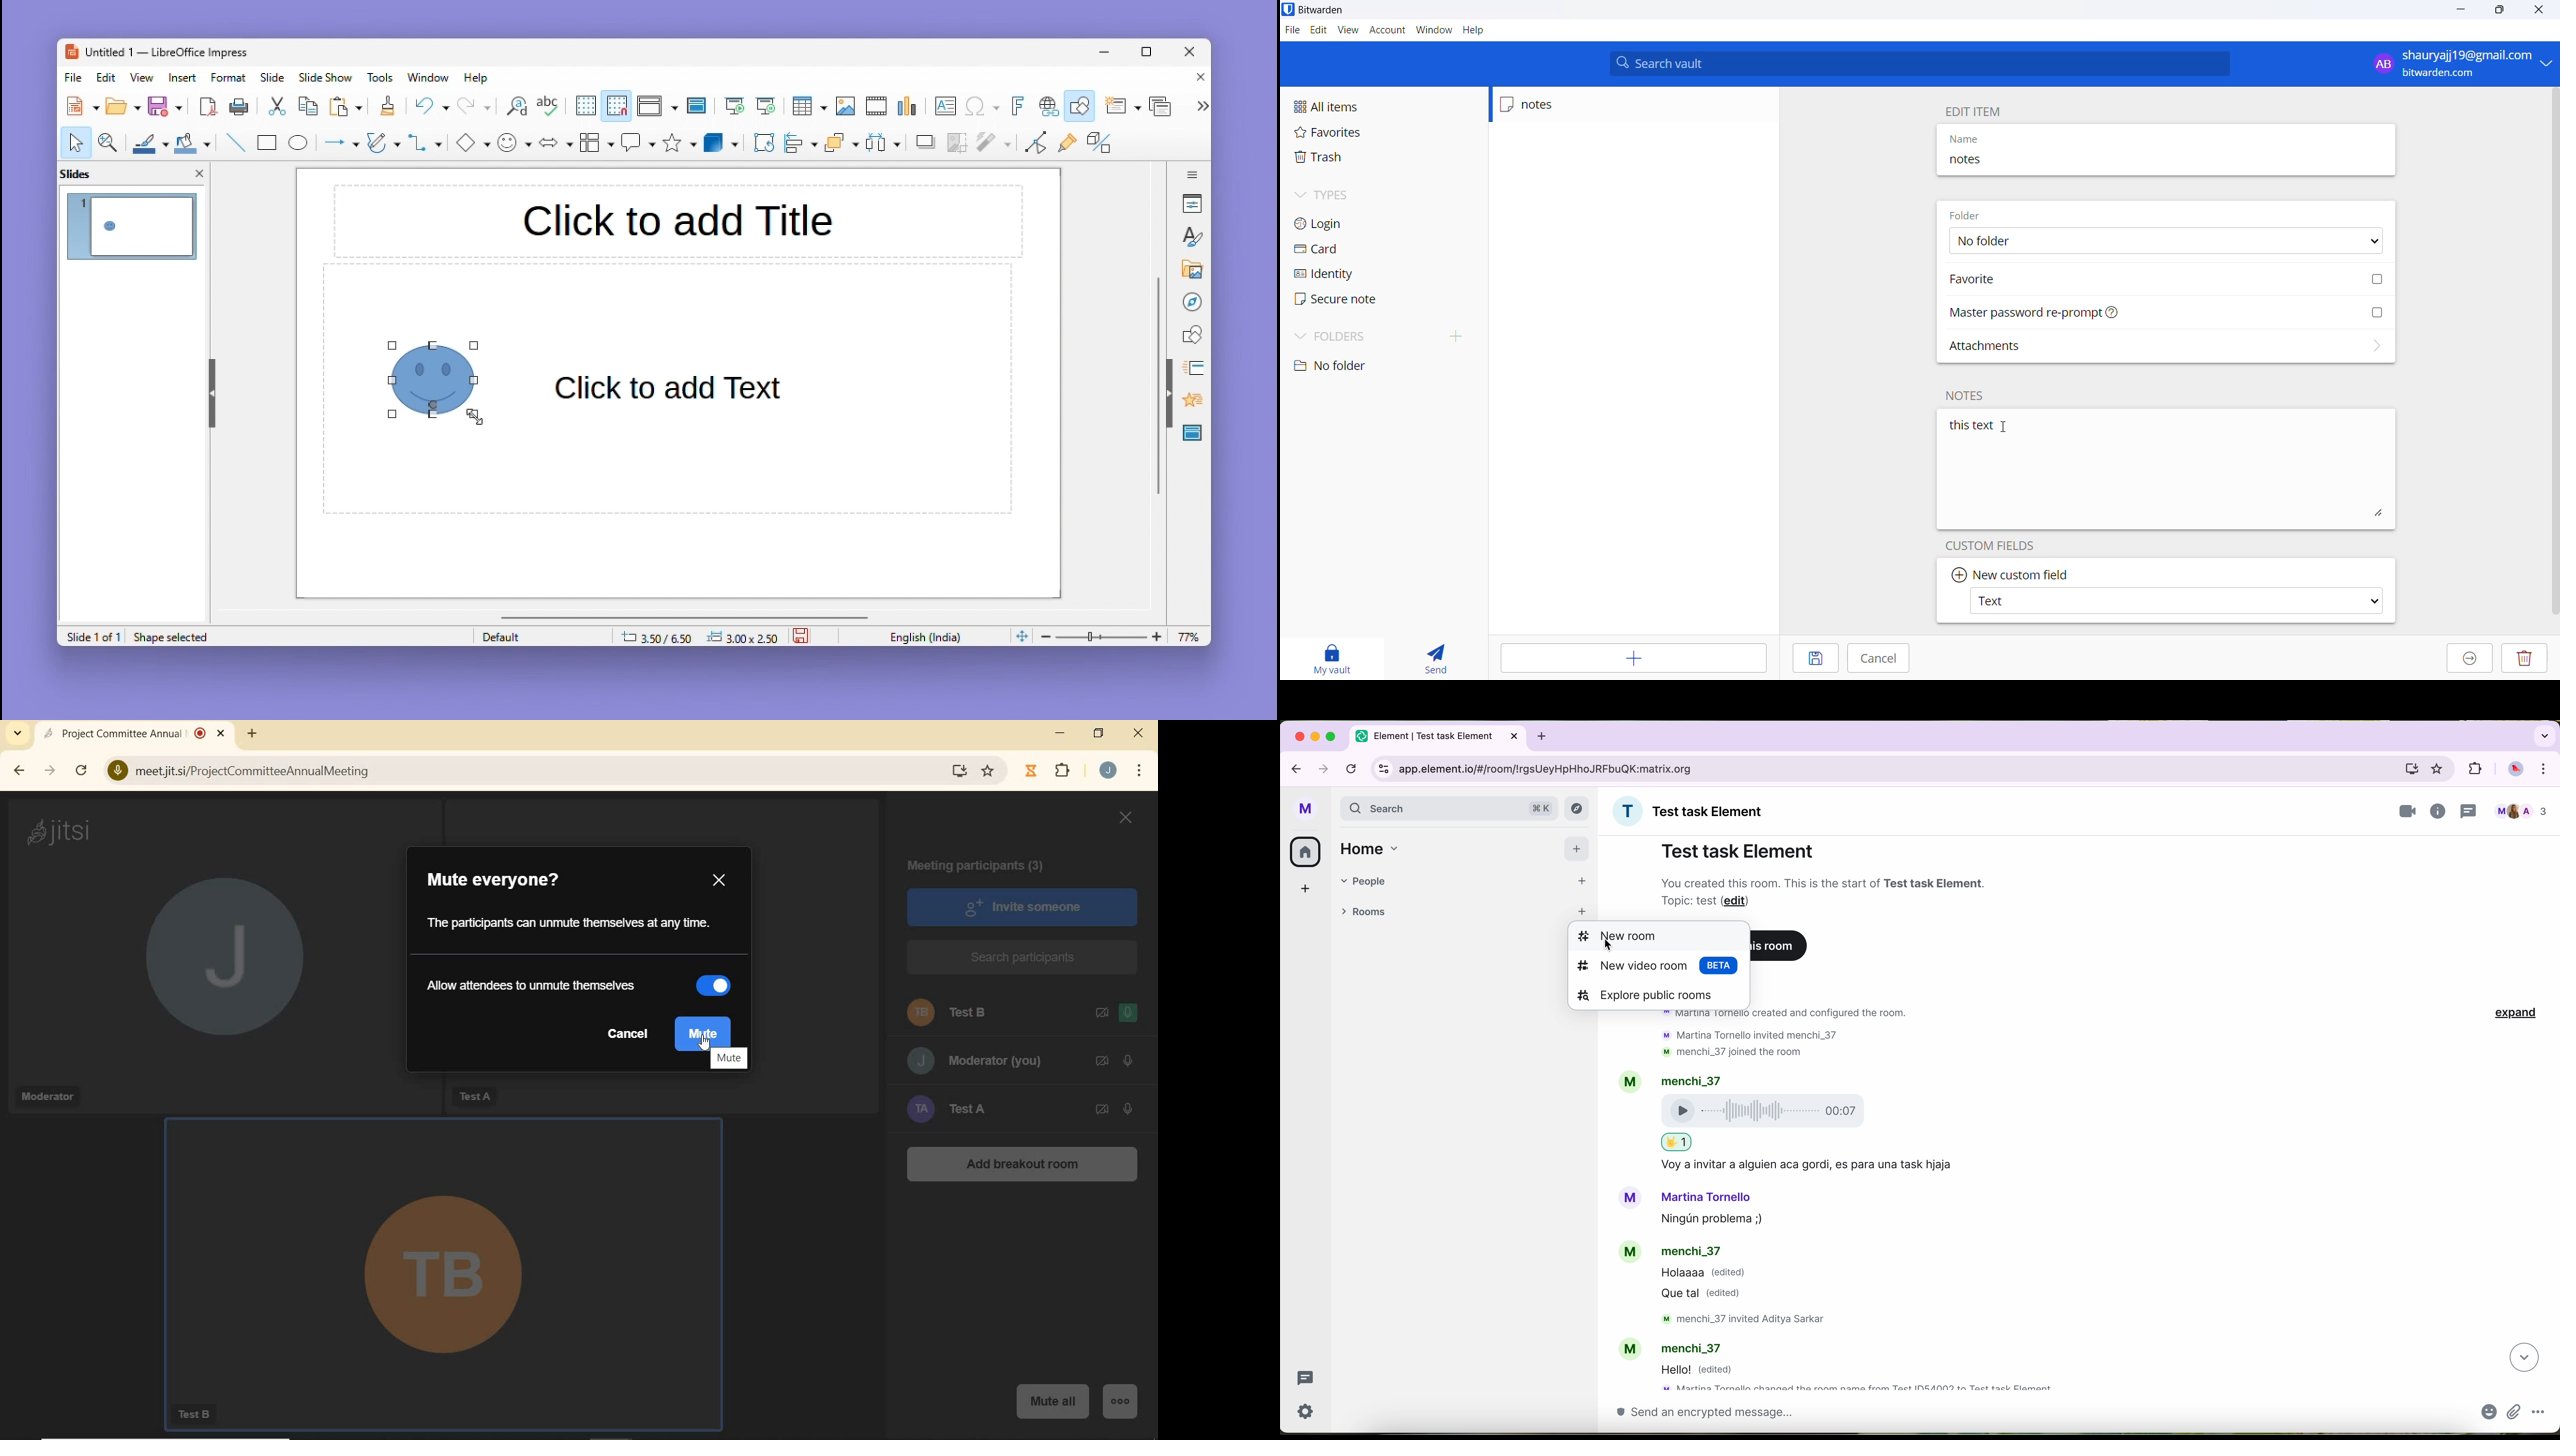  What do you see at coordinates (185, 77) in the screenshot?
I see `Insert` at bounding box center [185, 77].